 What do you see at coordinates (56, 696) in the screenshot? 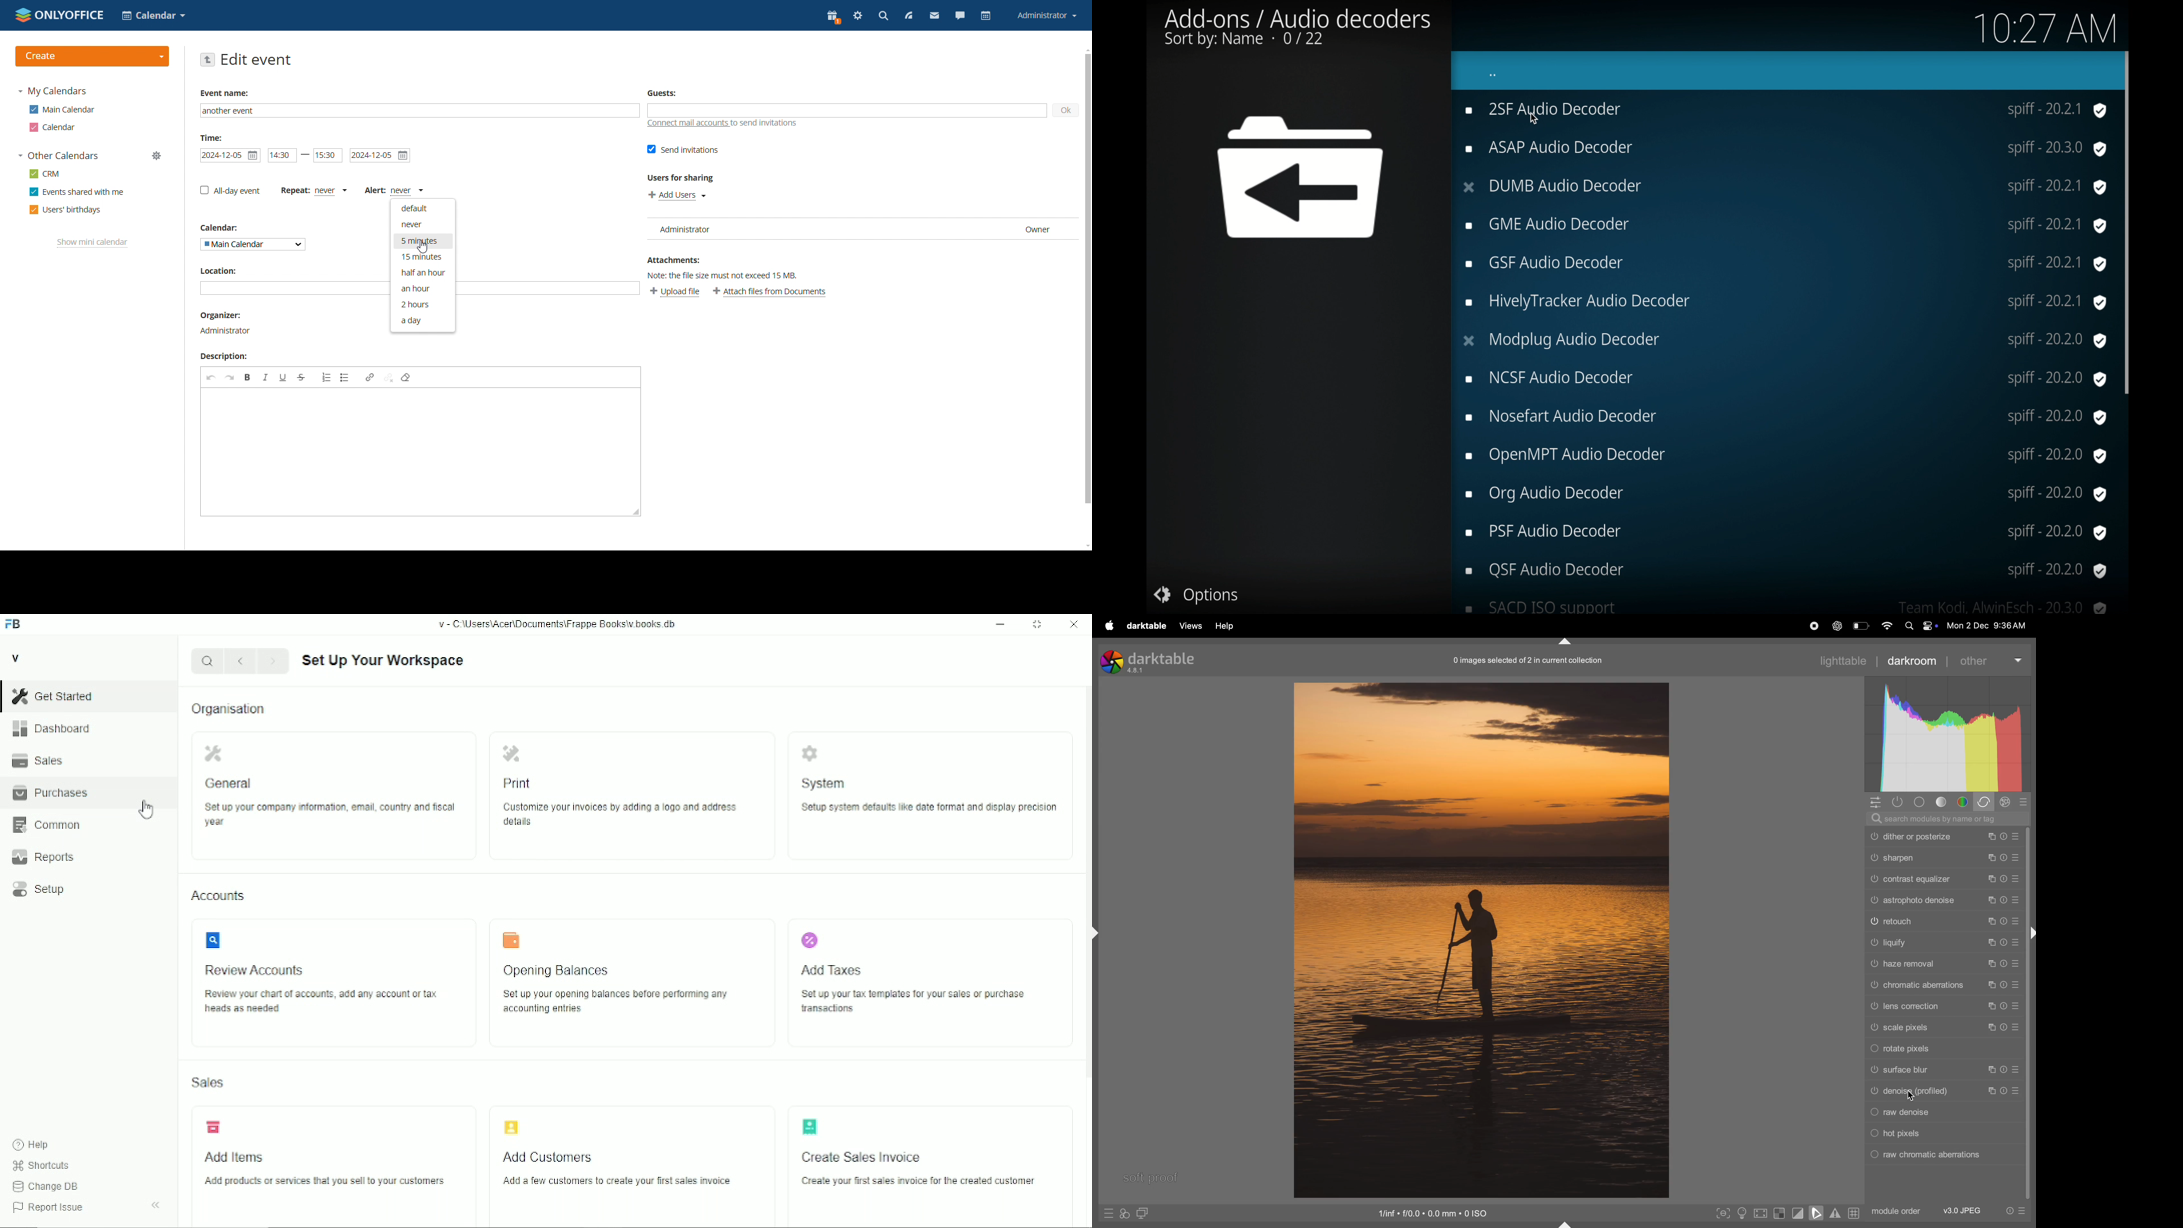
I see `Gel Started` at bounding box center [56, 696].